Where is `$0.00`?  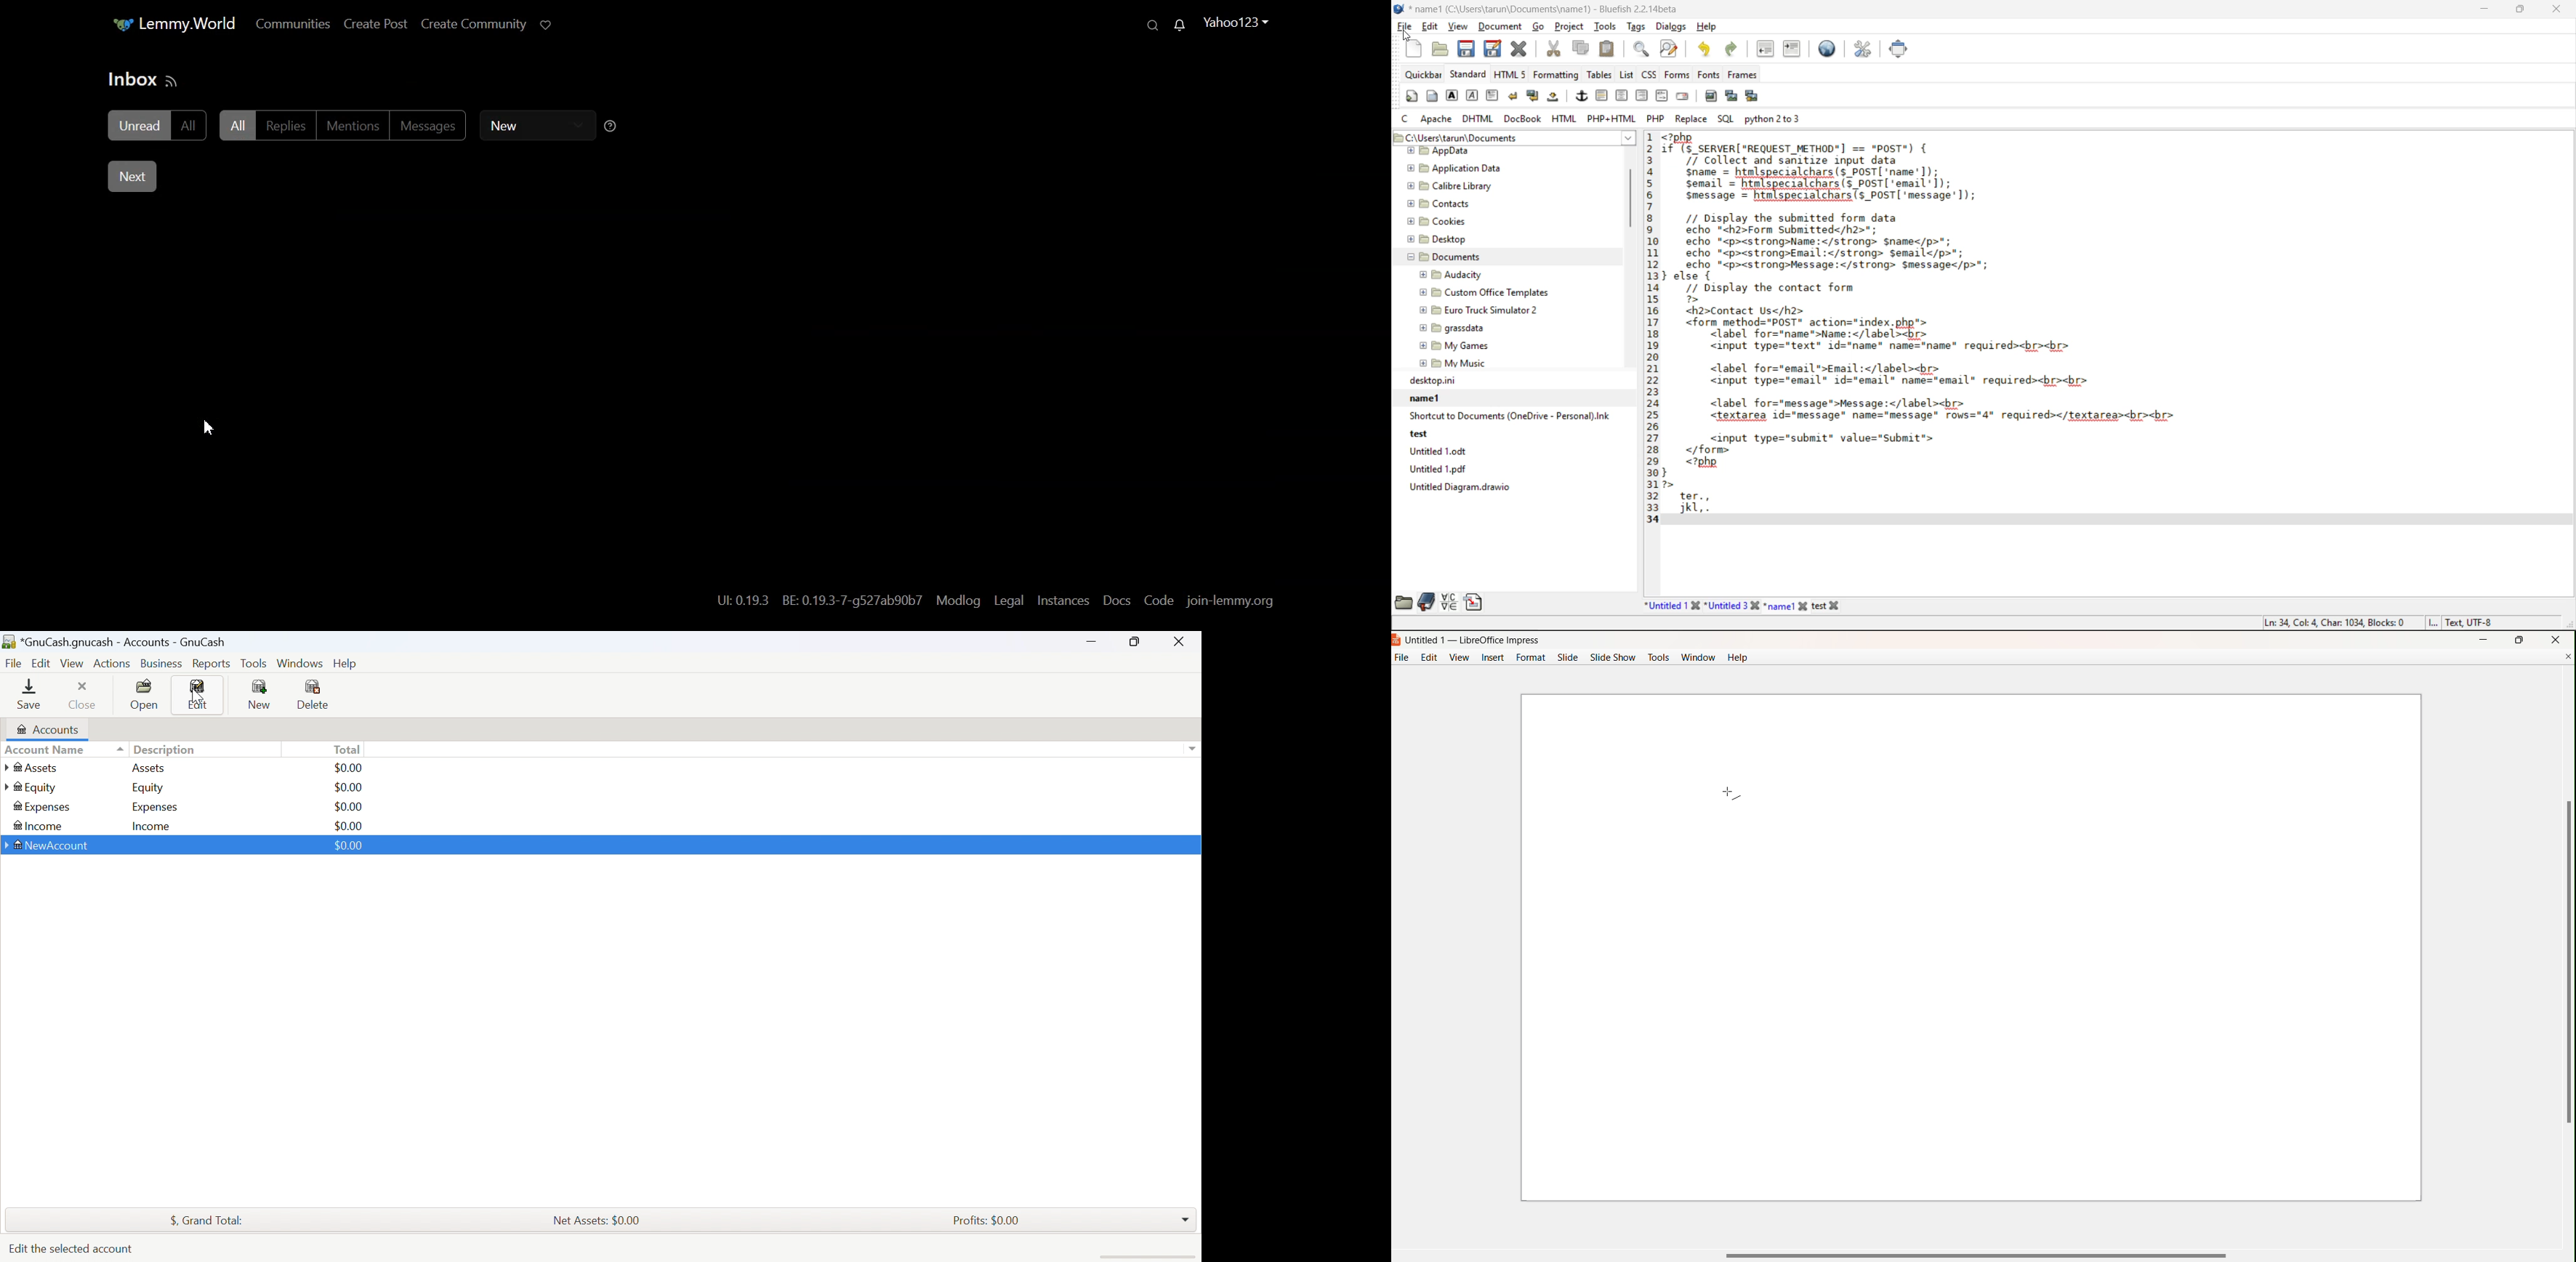
$0.00 is located at coordinates (348, 807).